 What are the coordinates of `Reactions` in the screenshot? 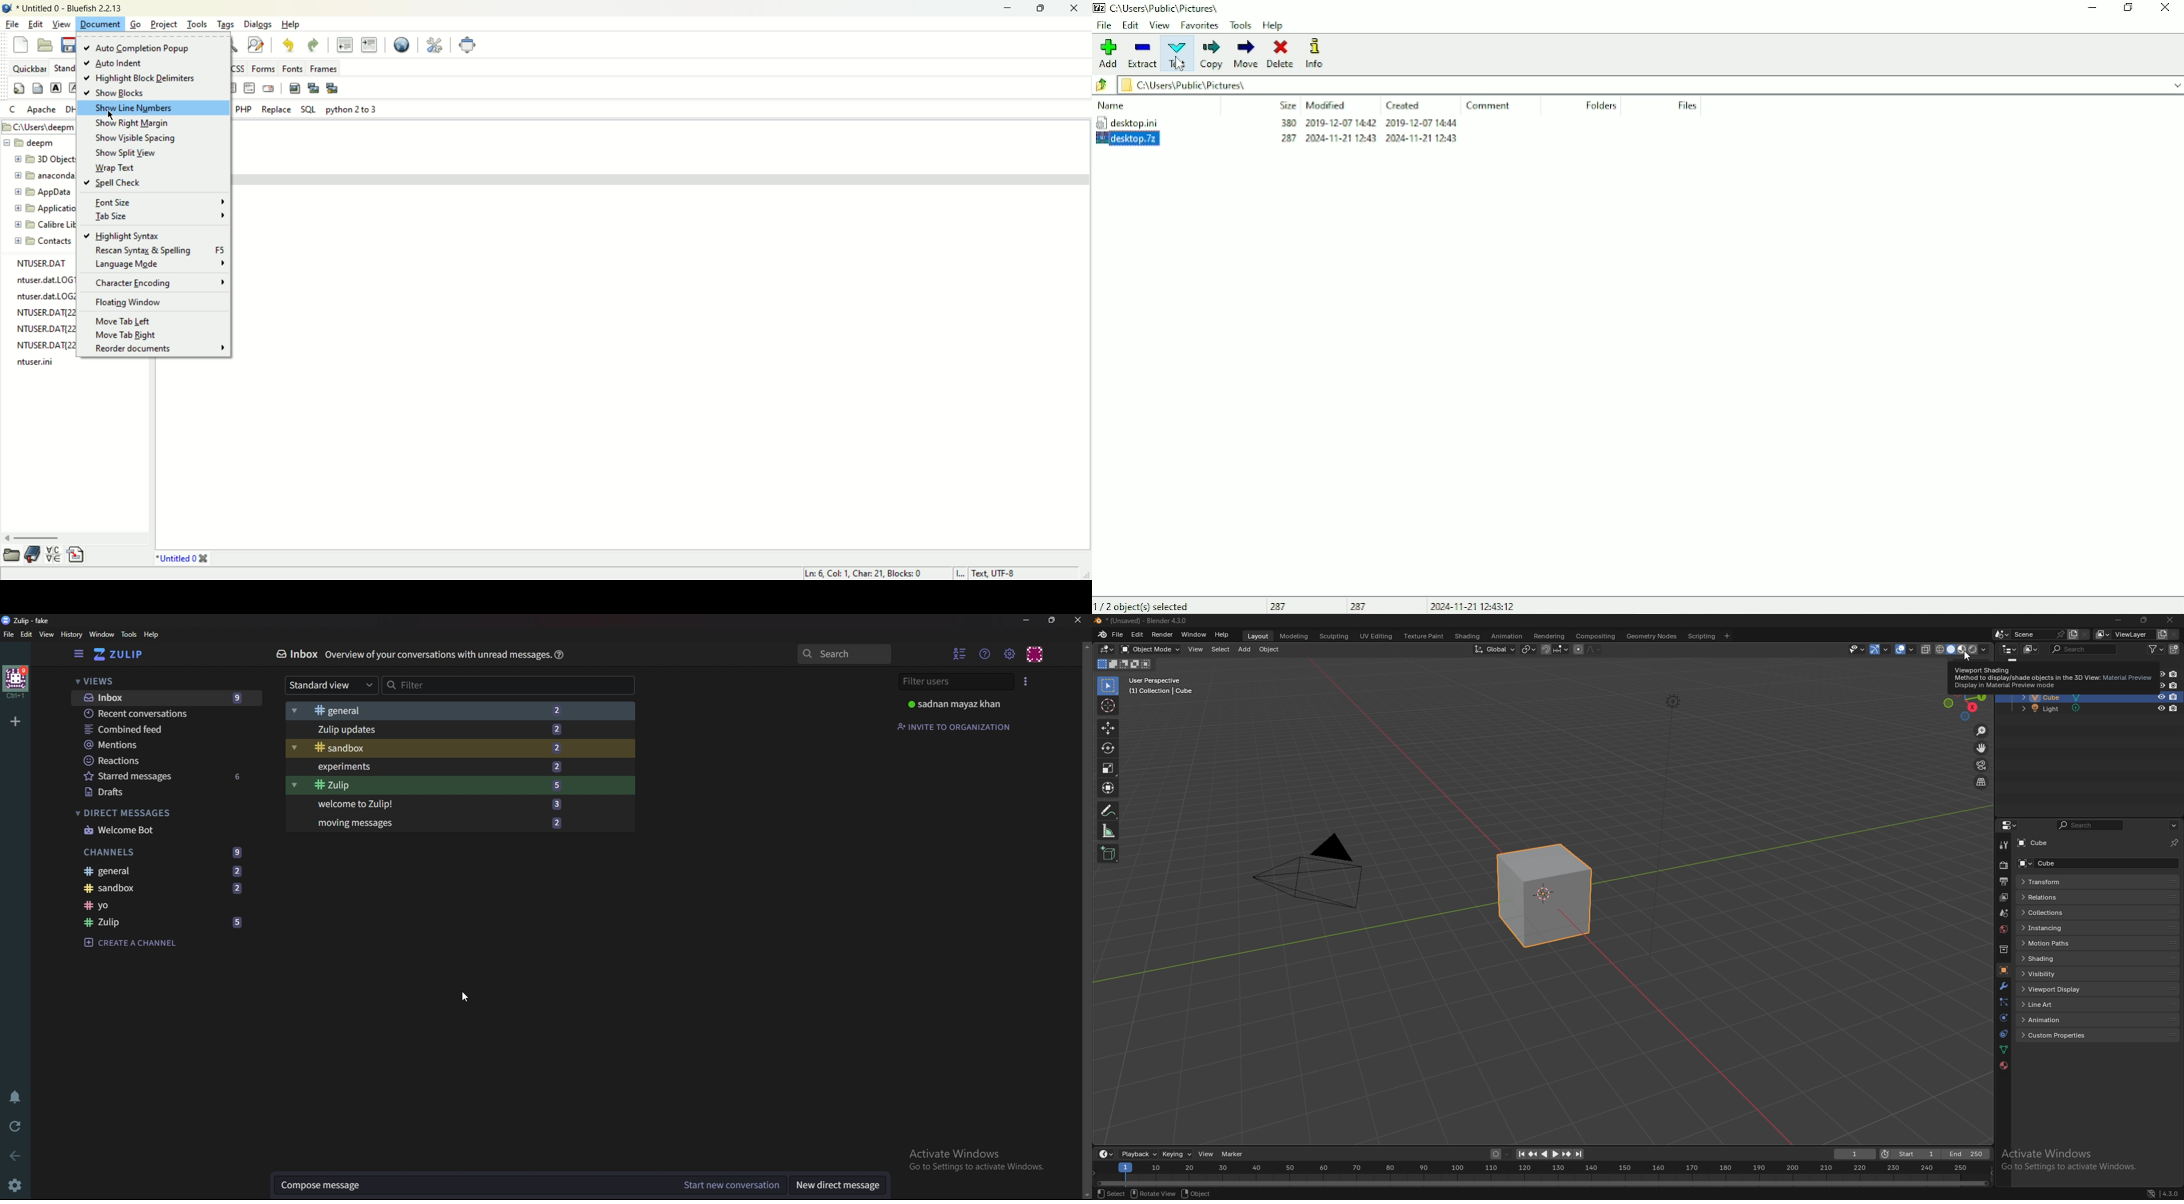 It's located at (153, 762).